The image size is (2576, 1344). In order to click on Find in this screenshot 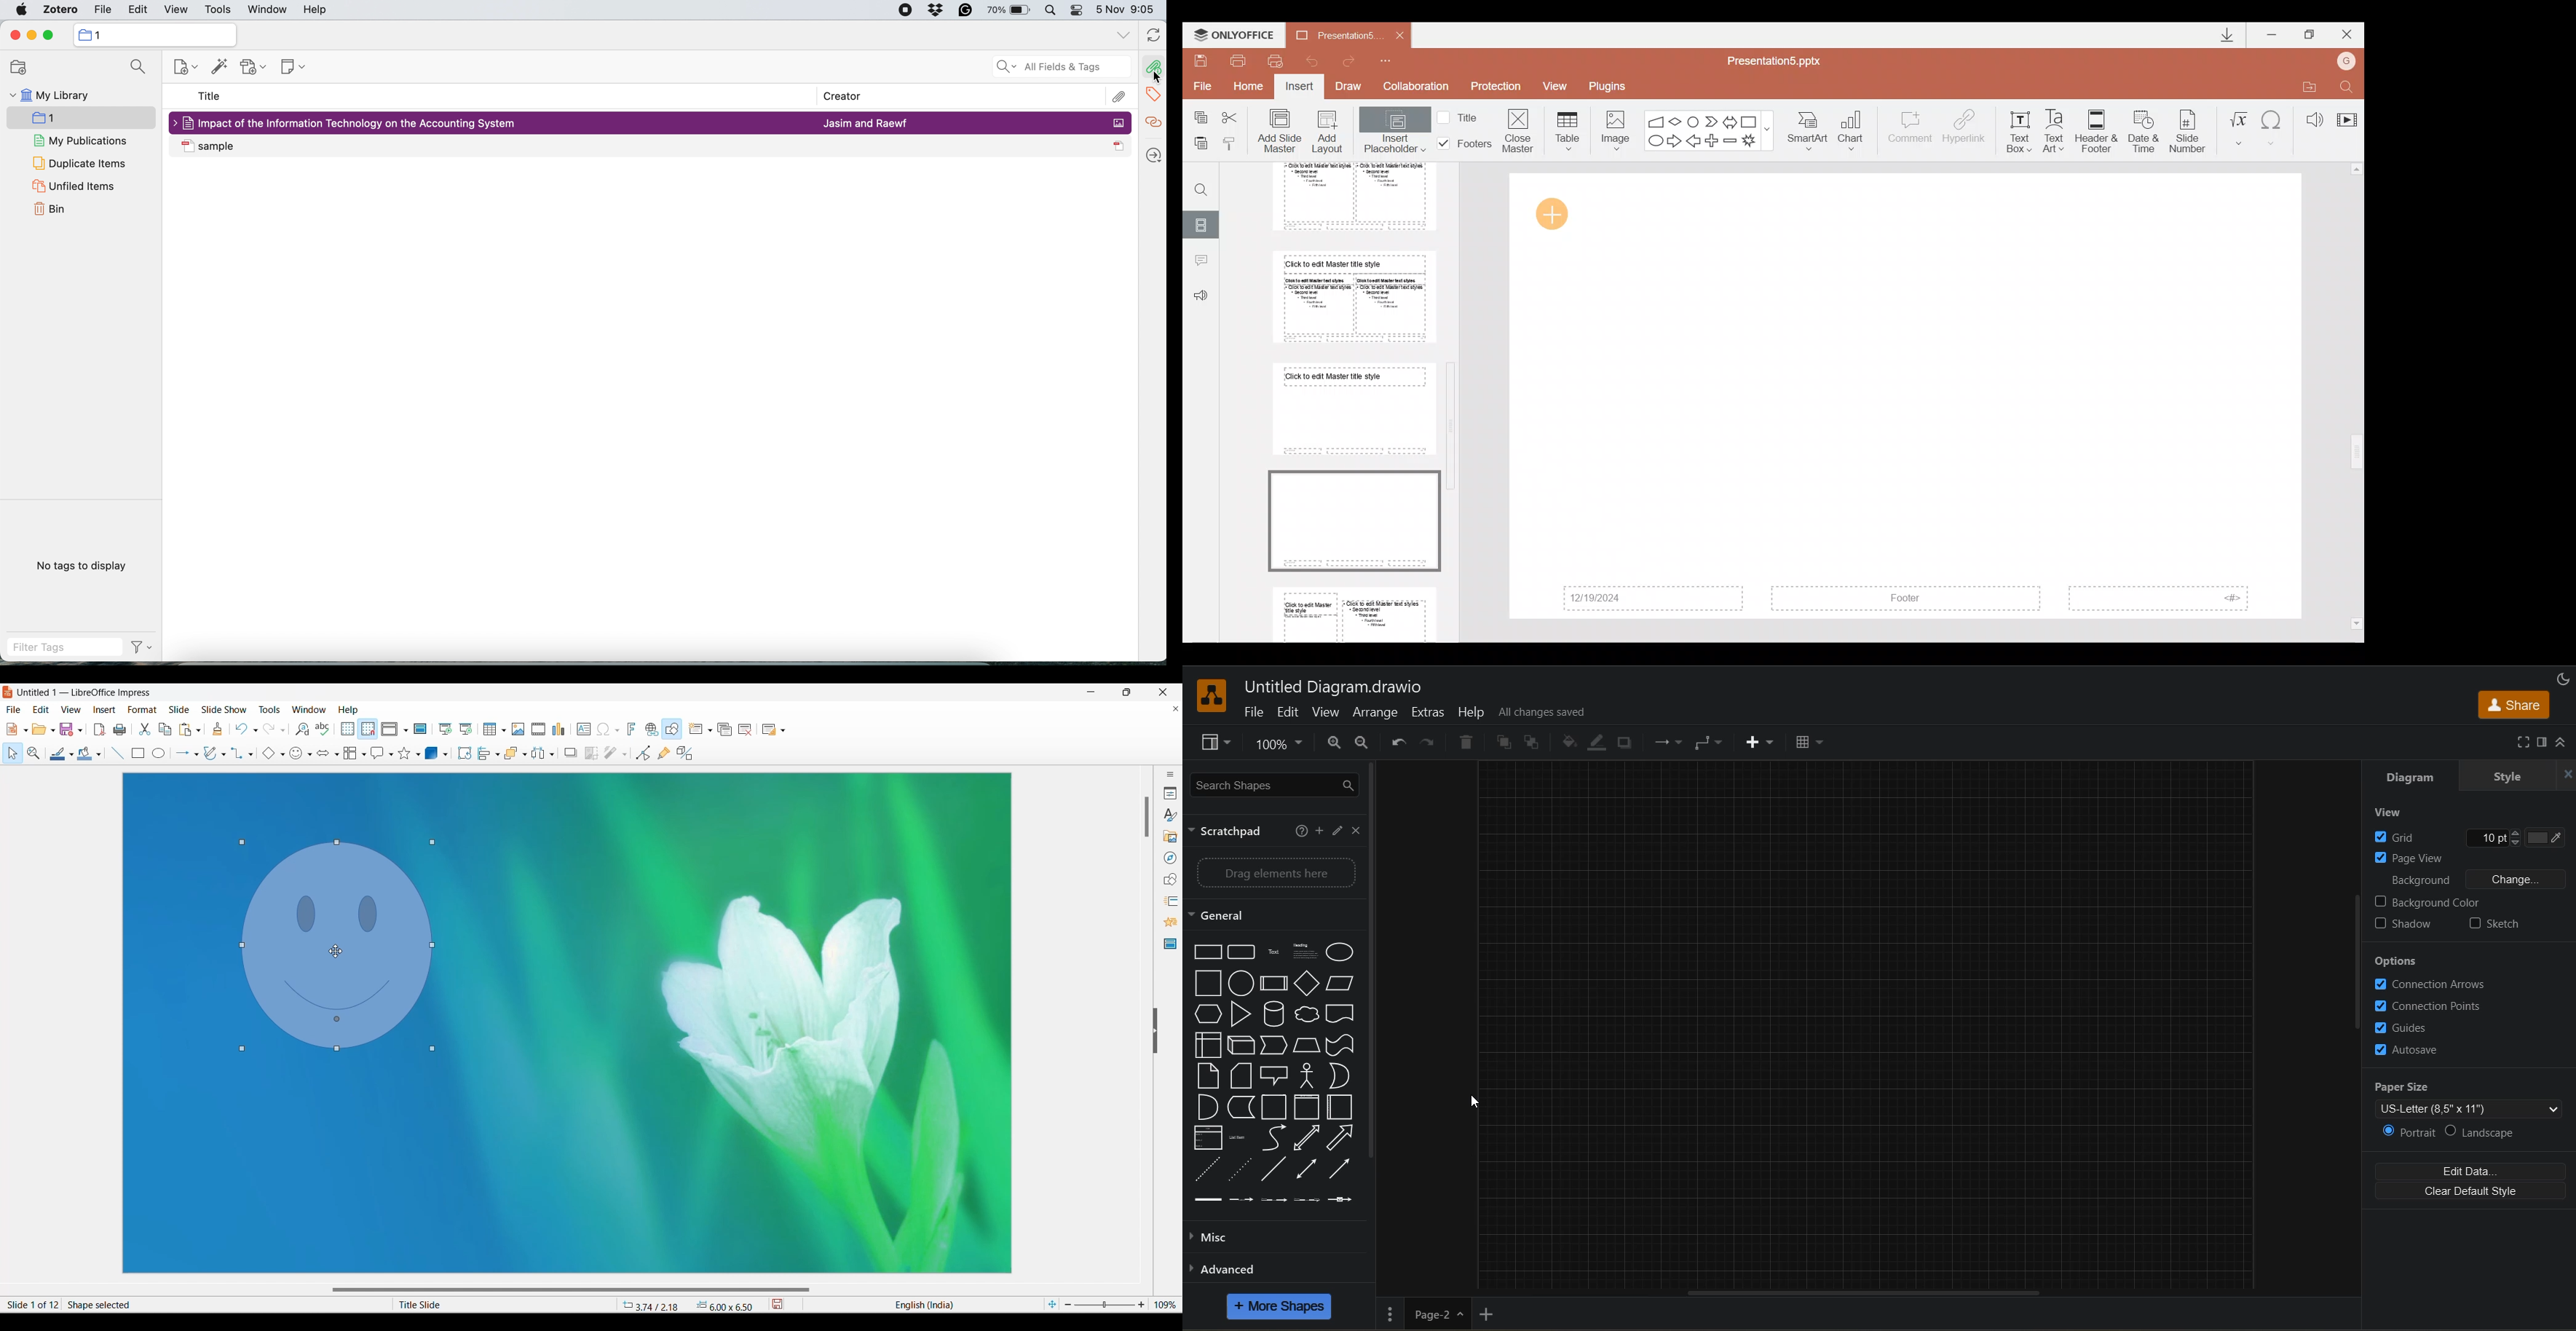, I will do `click(1197, 185)`.